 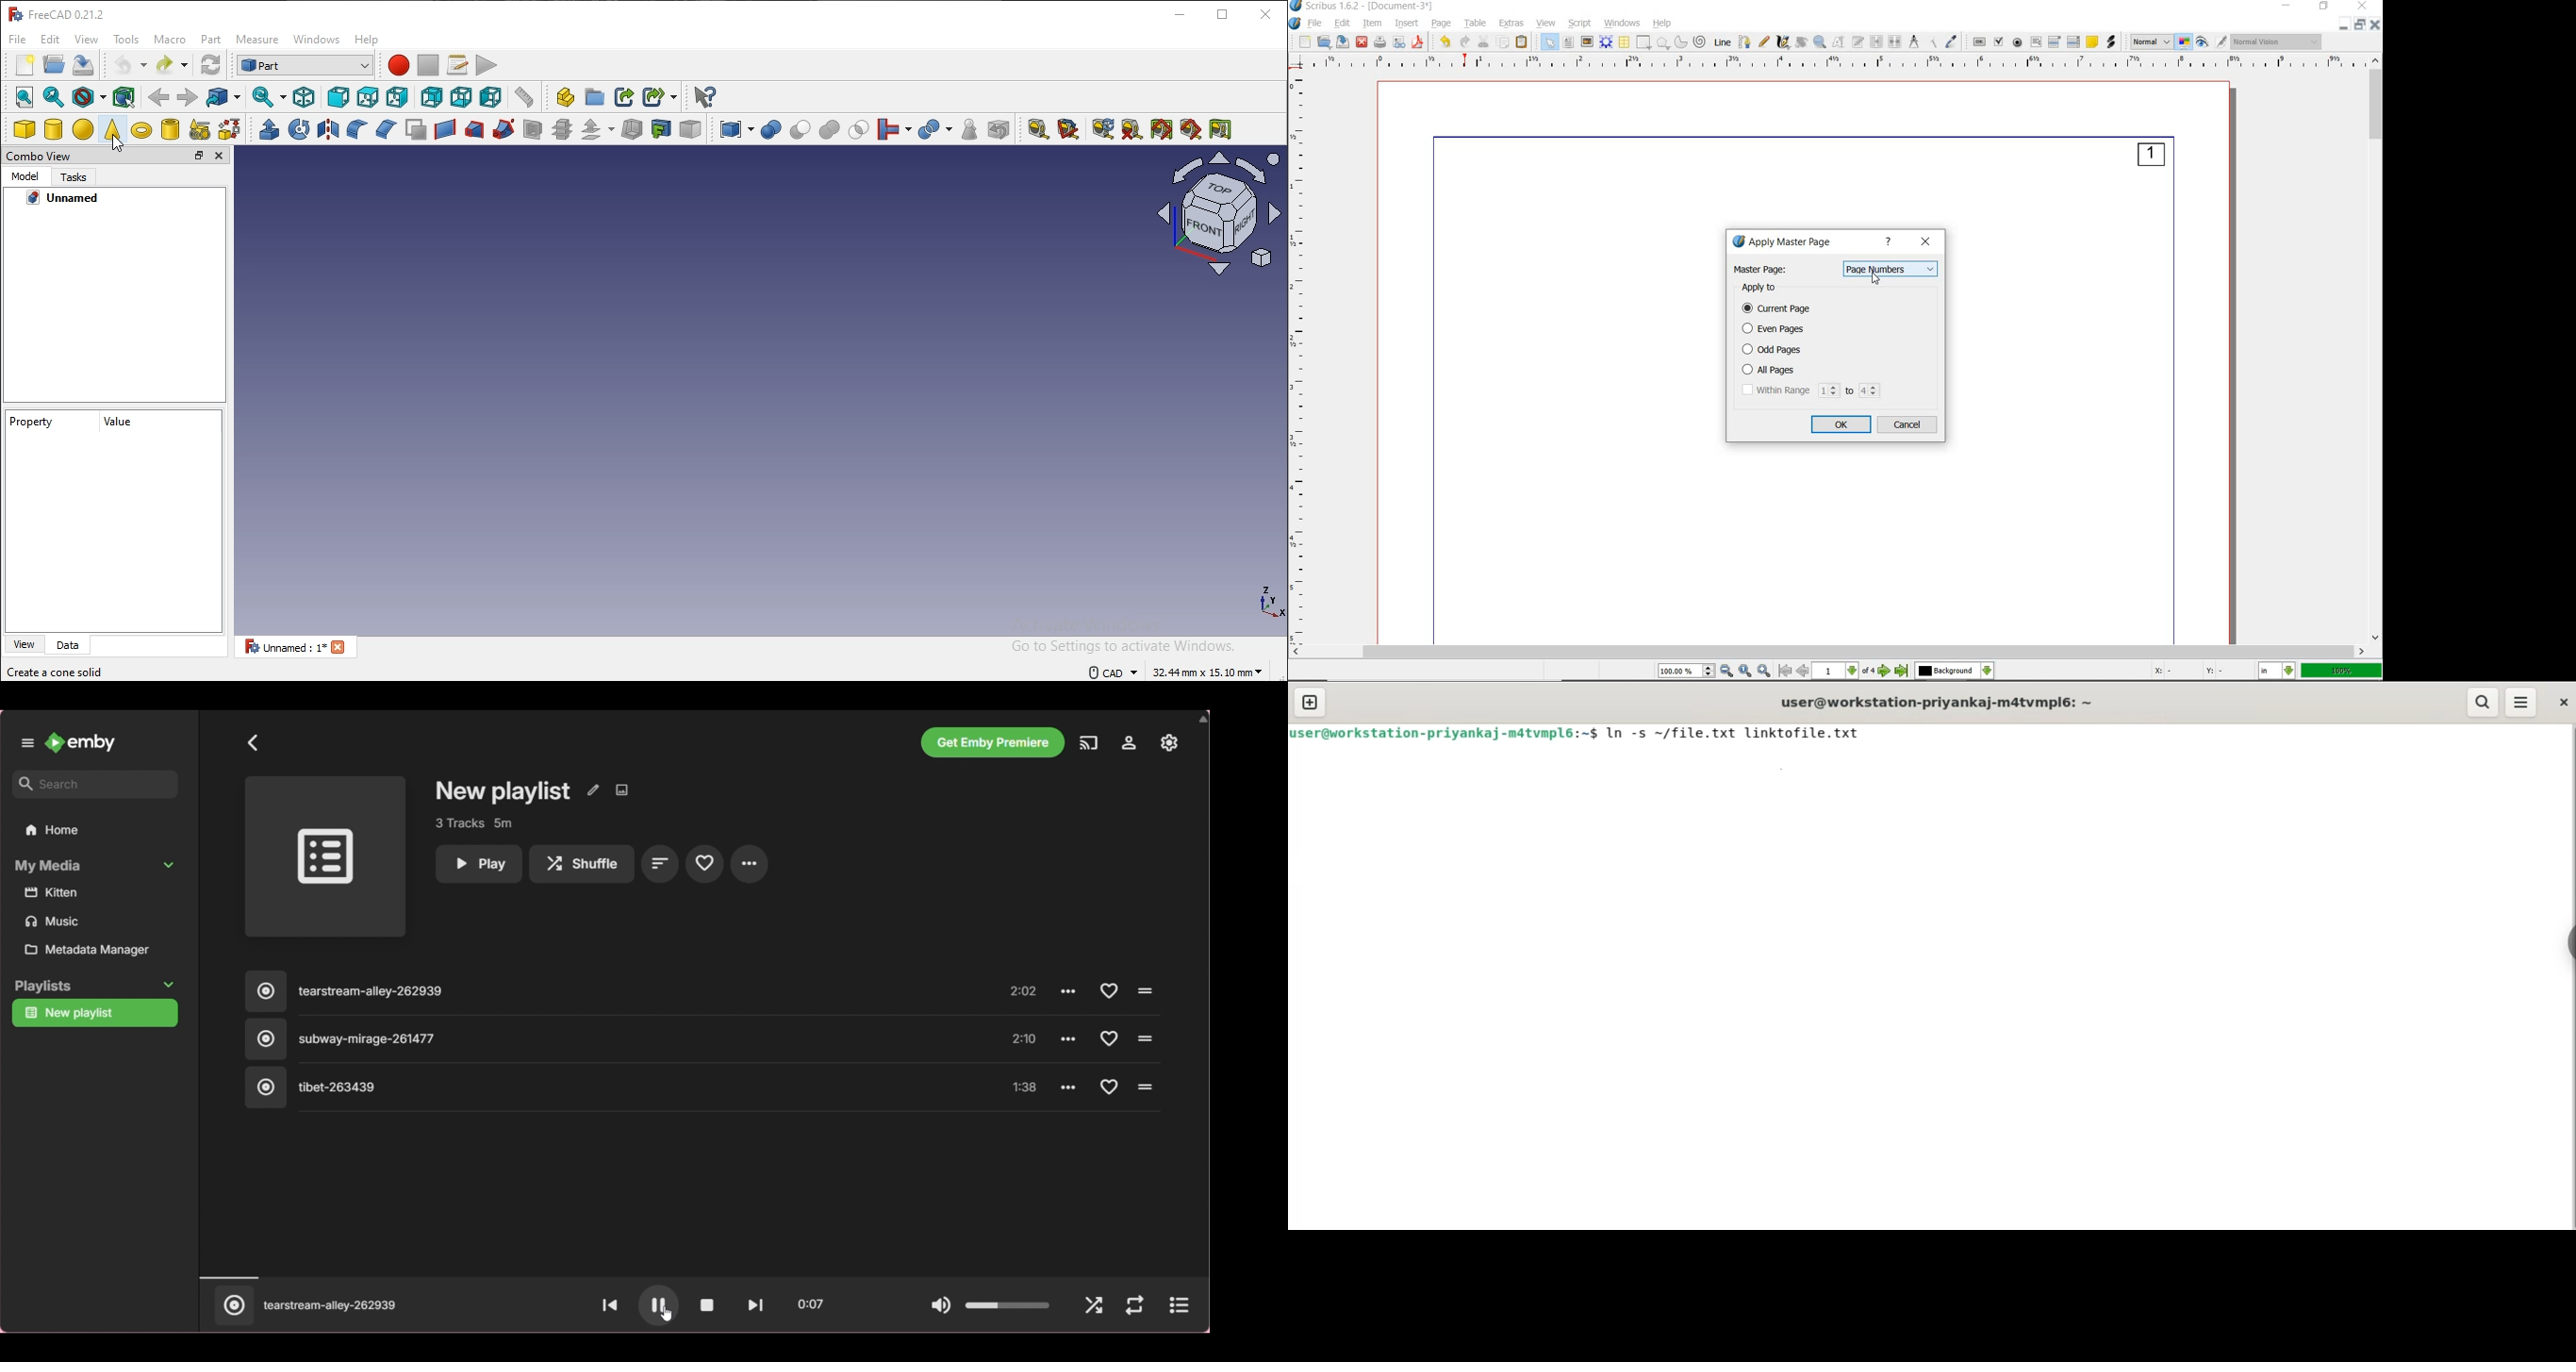 What do you see at coordinates (566, 98) in the screenshot?
I see `create part` at bounding box center [566, 98].